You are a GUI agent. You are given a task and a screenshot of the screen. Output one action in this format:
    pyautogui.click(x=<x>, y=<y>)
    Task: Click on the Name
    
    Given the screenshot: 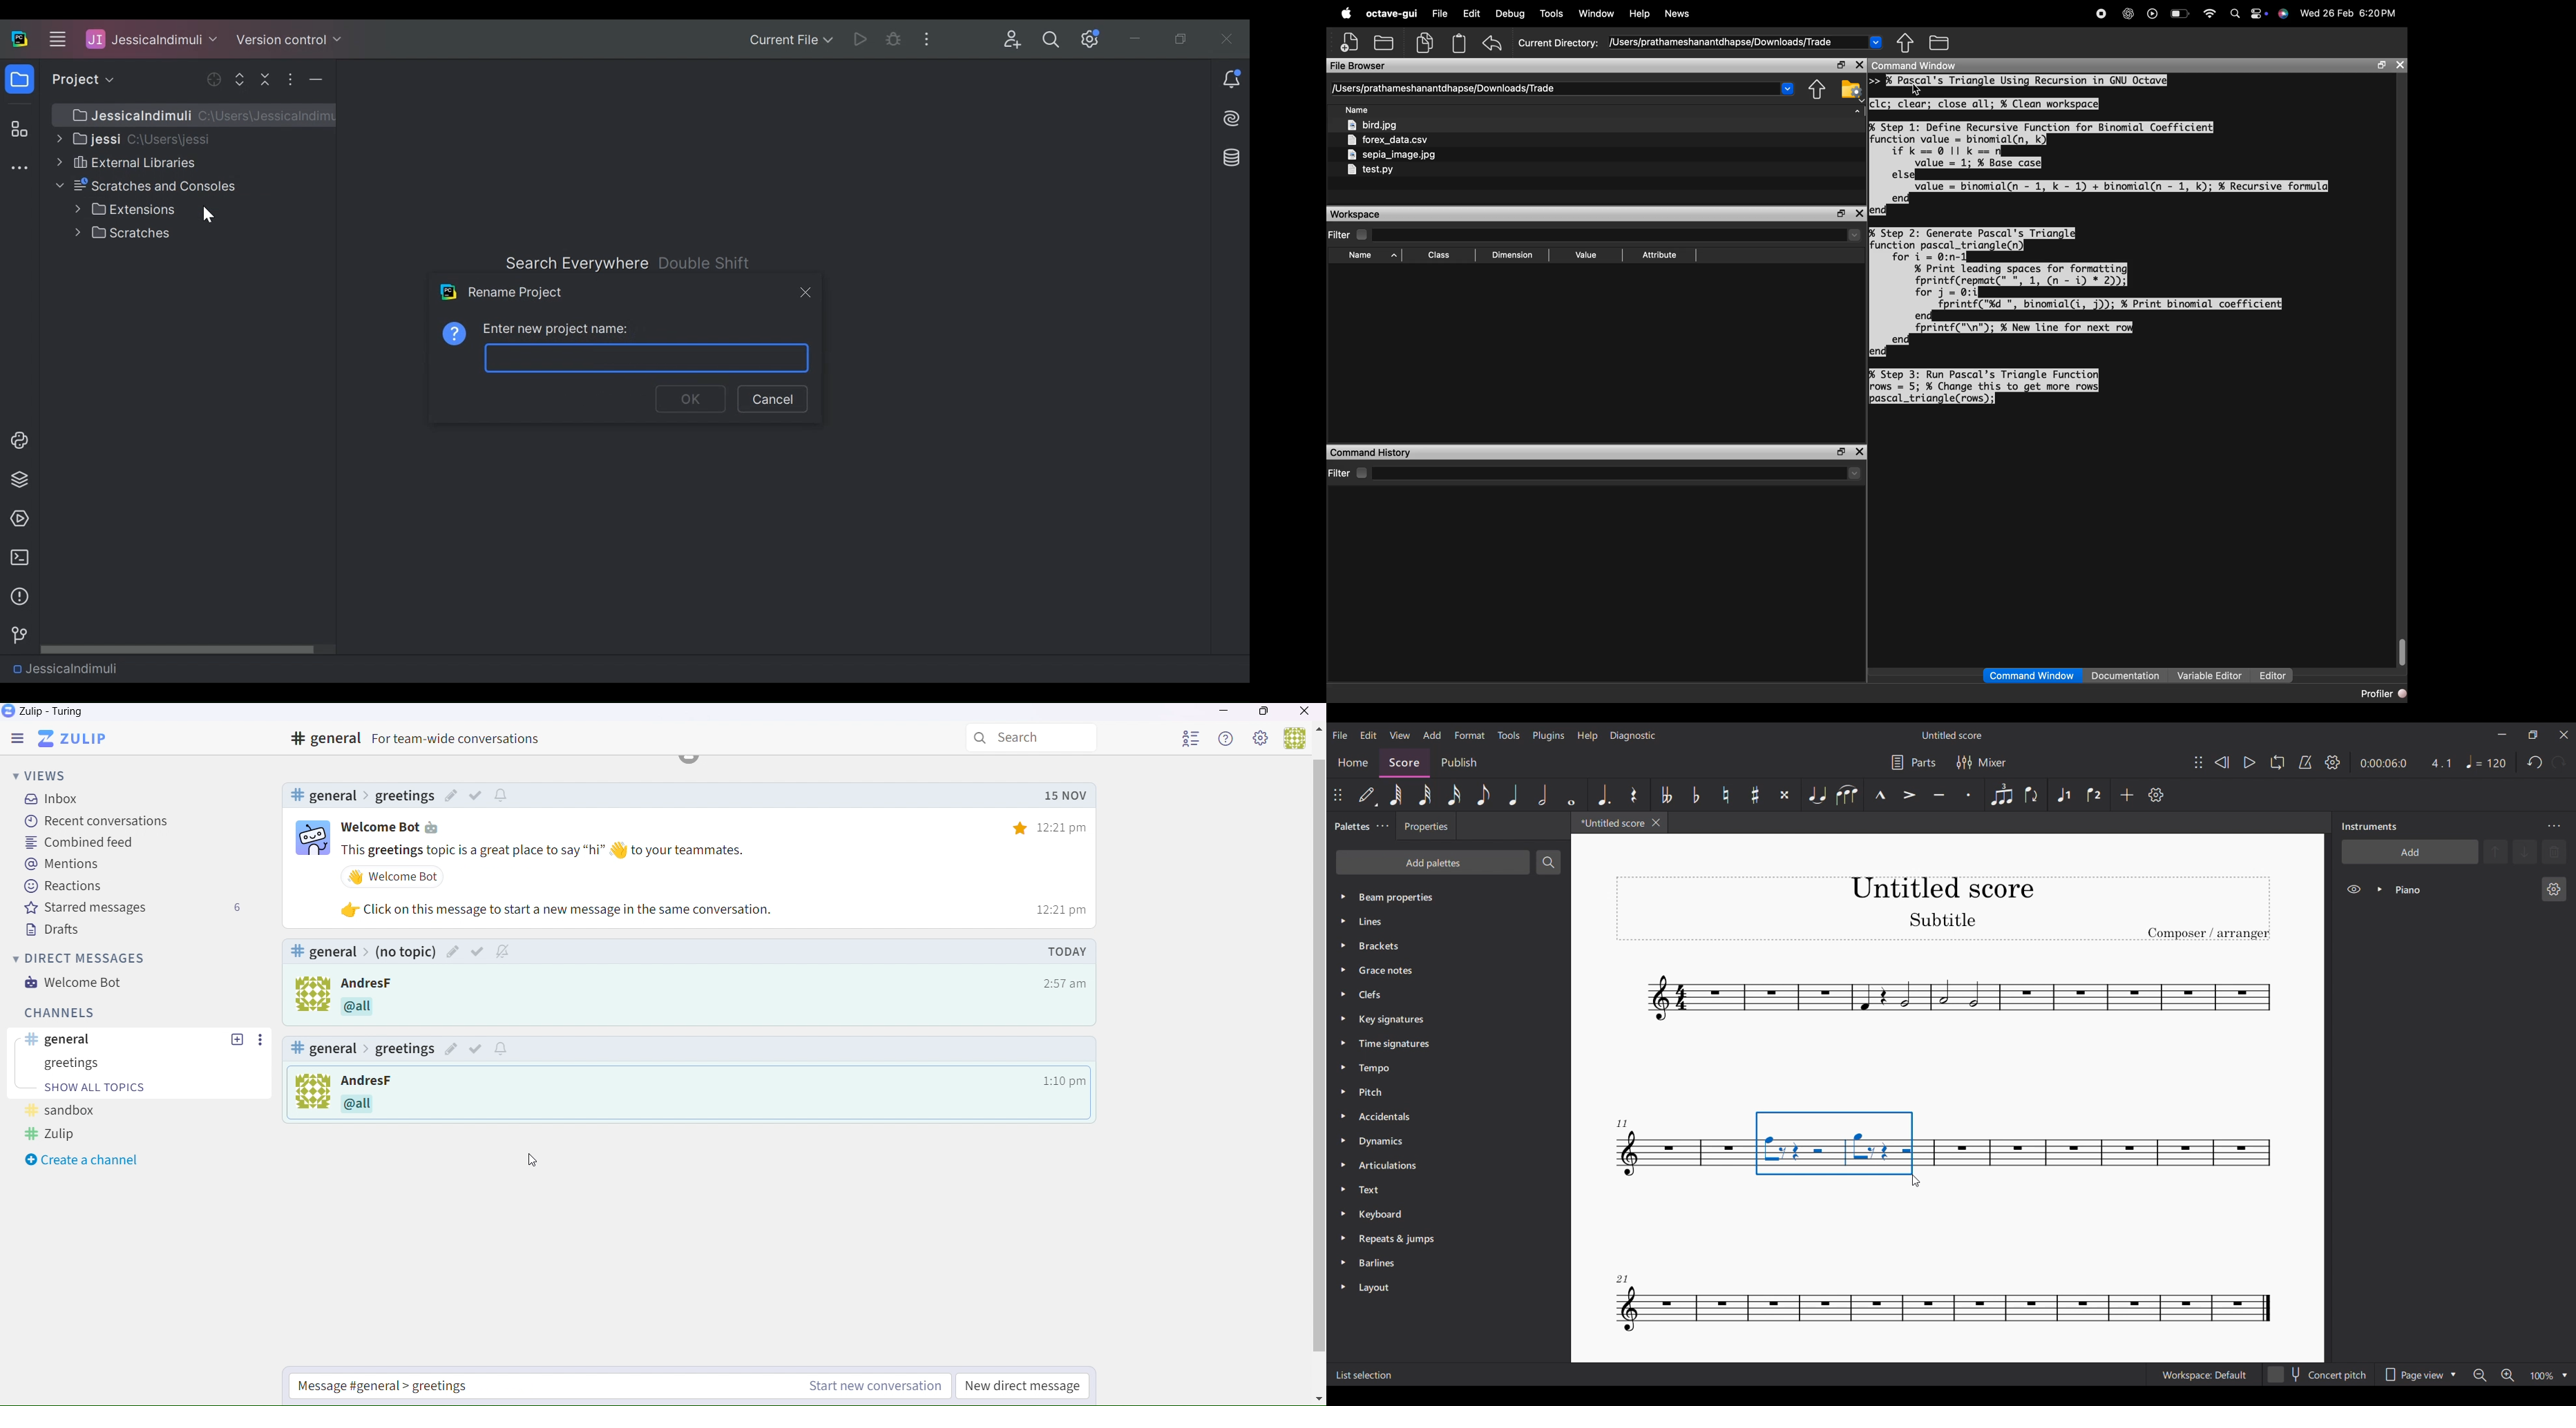 What is the action you would take?
    pyautogui.click(x=1373, y=256)
    